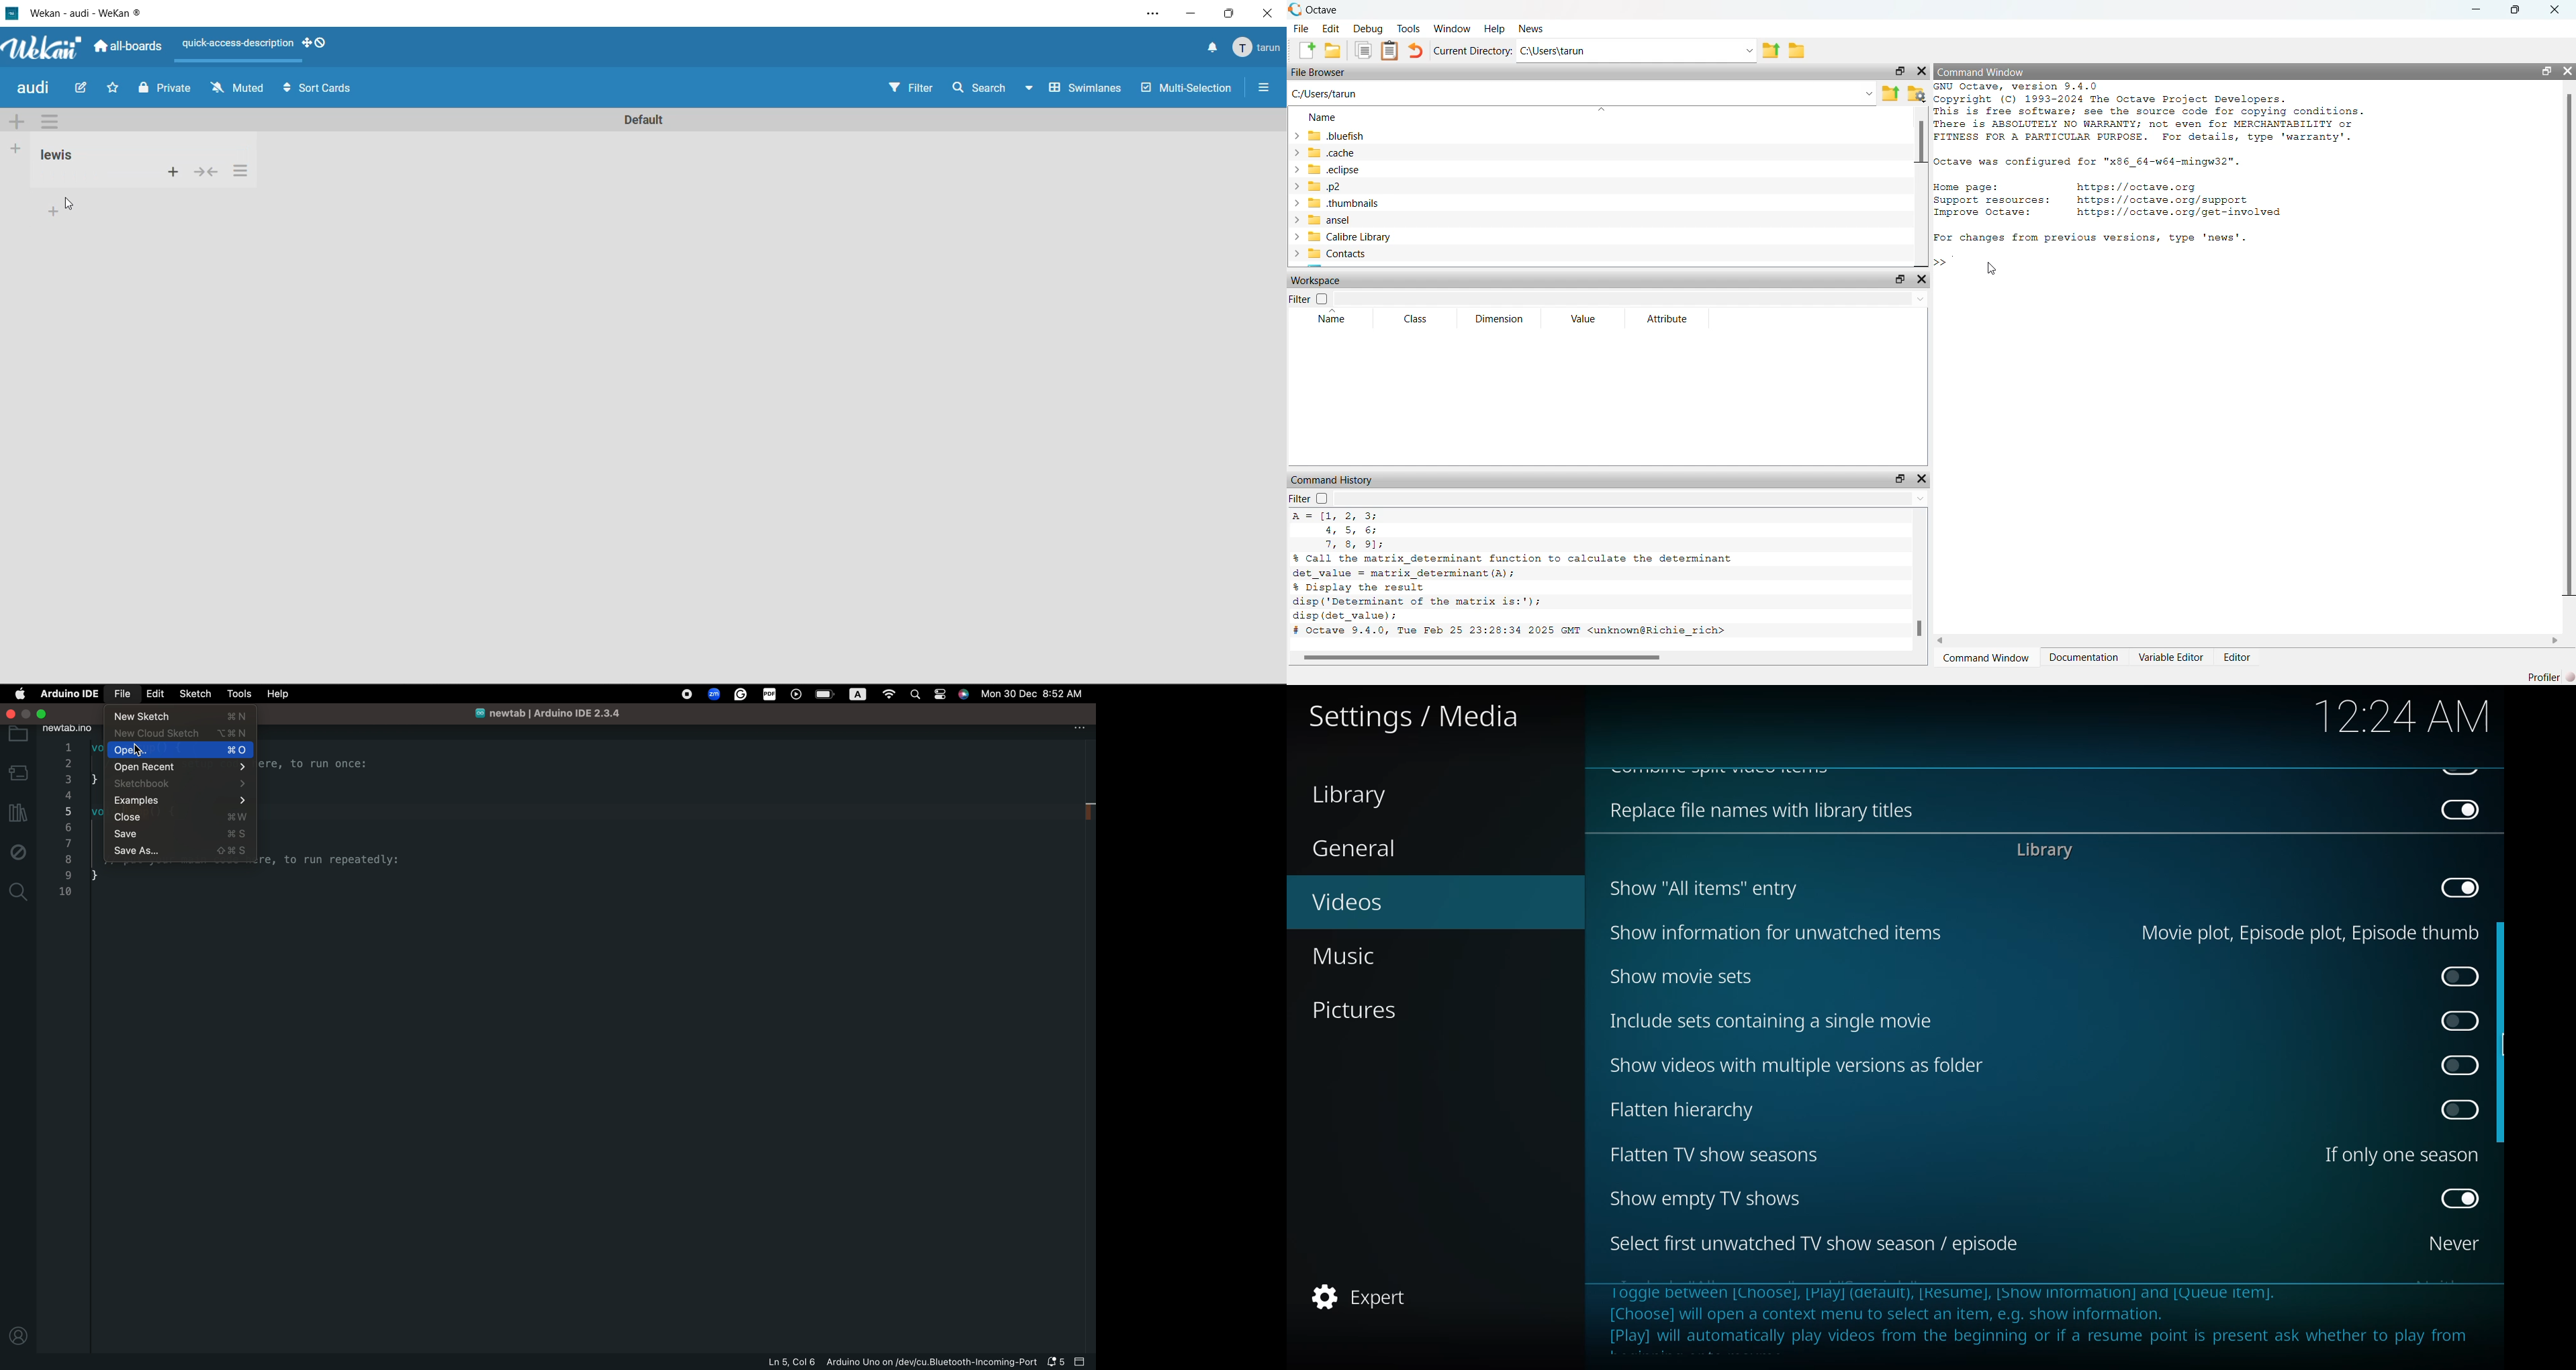 This screenshot has width=2576, height=1372. I want to click on show empty tv shows, so click(1706, 1199).